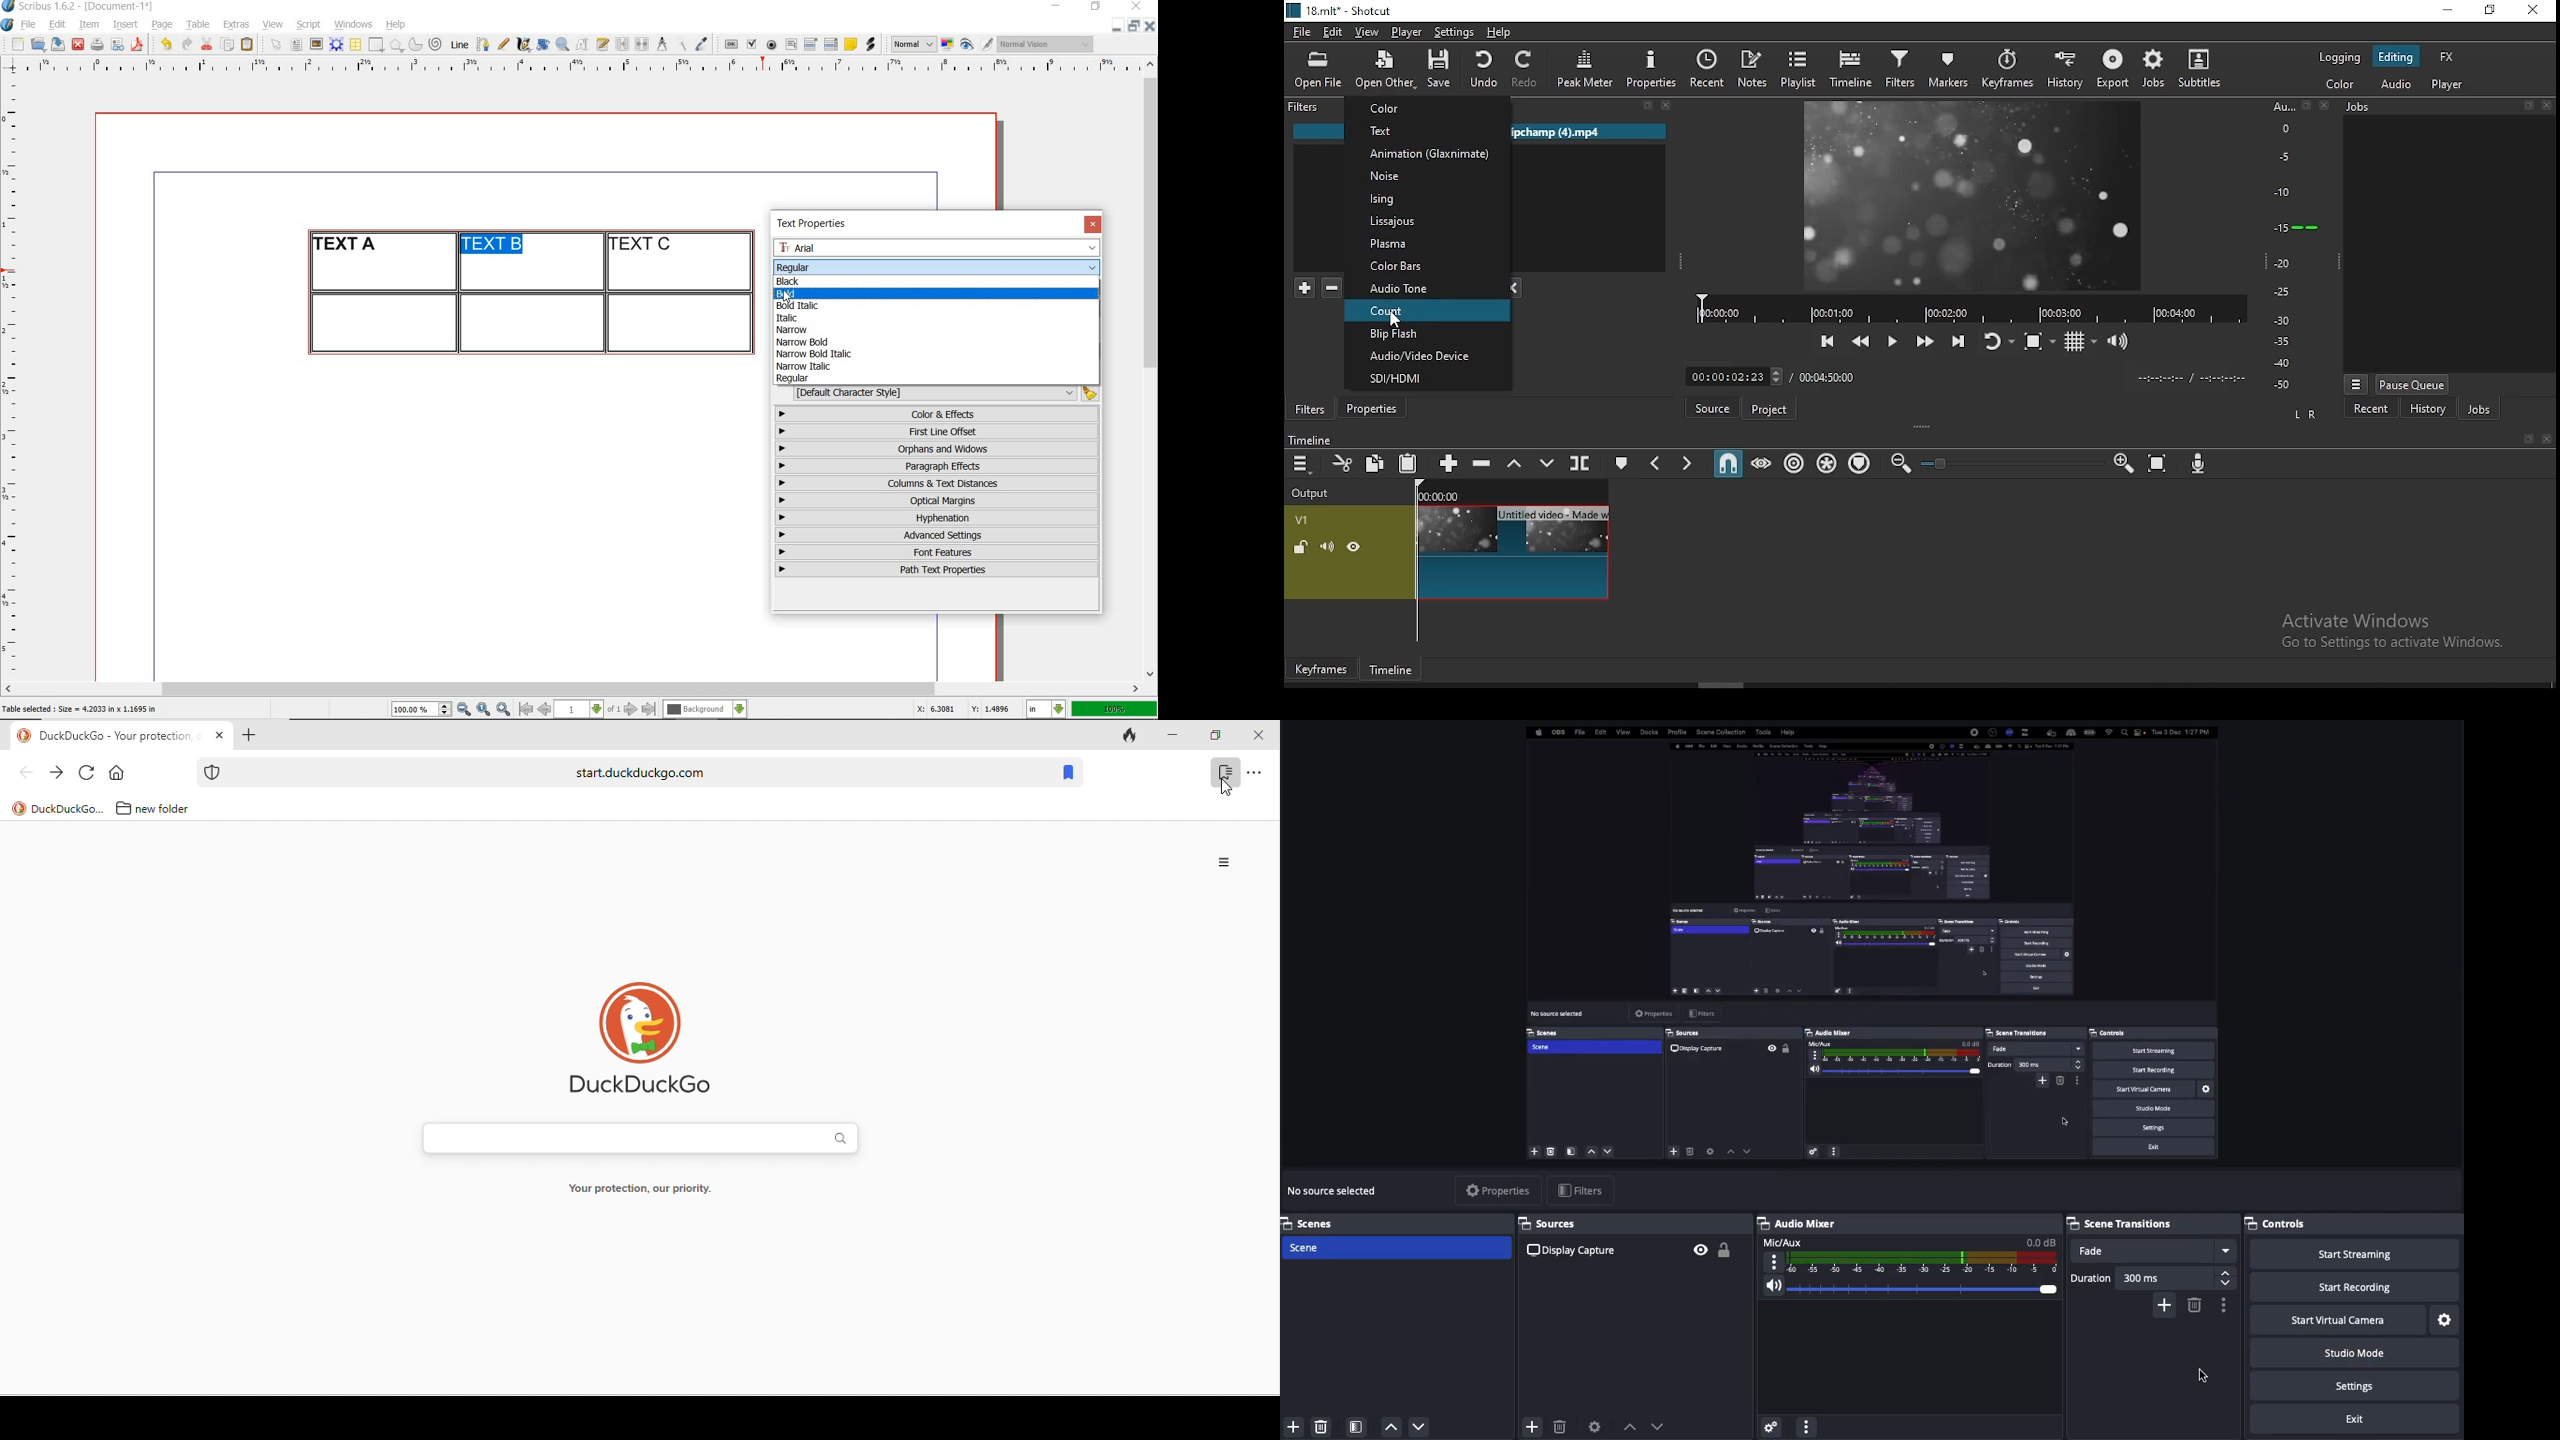 The width and height of the screenshot is (2576, 1456). What do you see at coordinates (186, 43) in the screenshot?
I see `redo` at bounding box center [186, 43].